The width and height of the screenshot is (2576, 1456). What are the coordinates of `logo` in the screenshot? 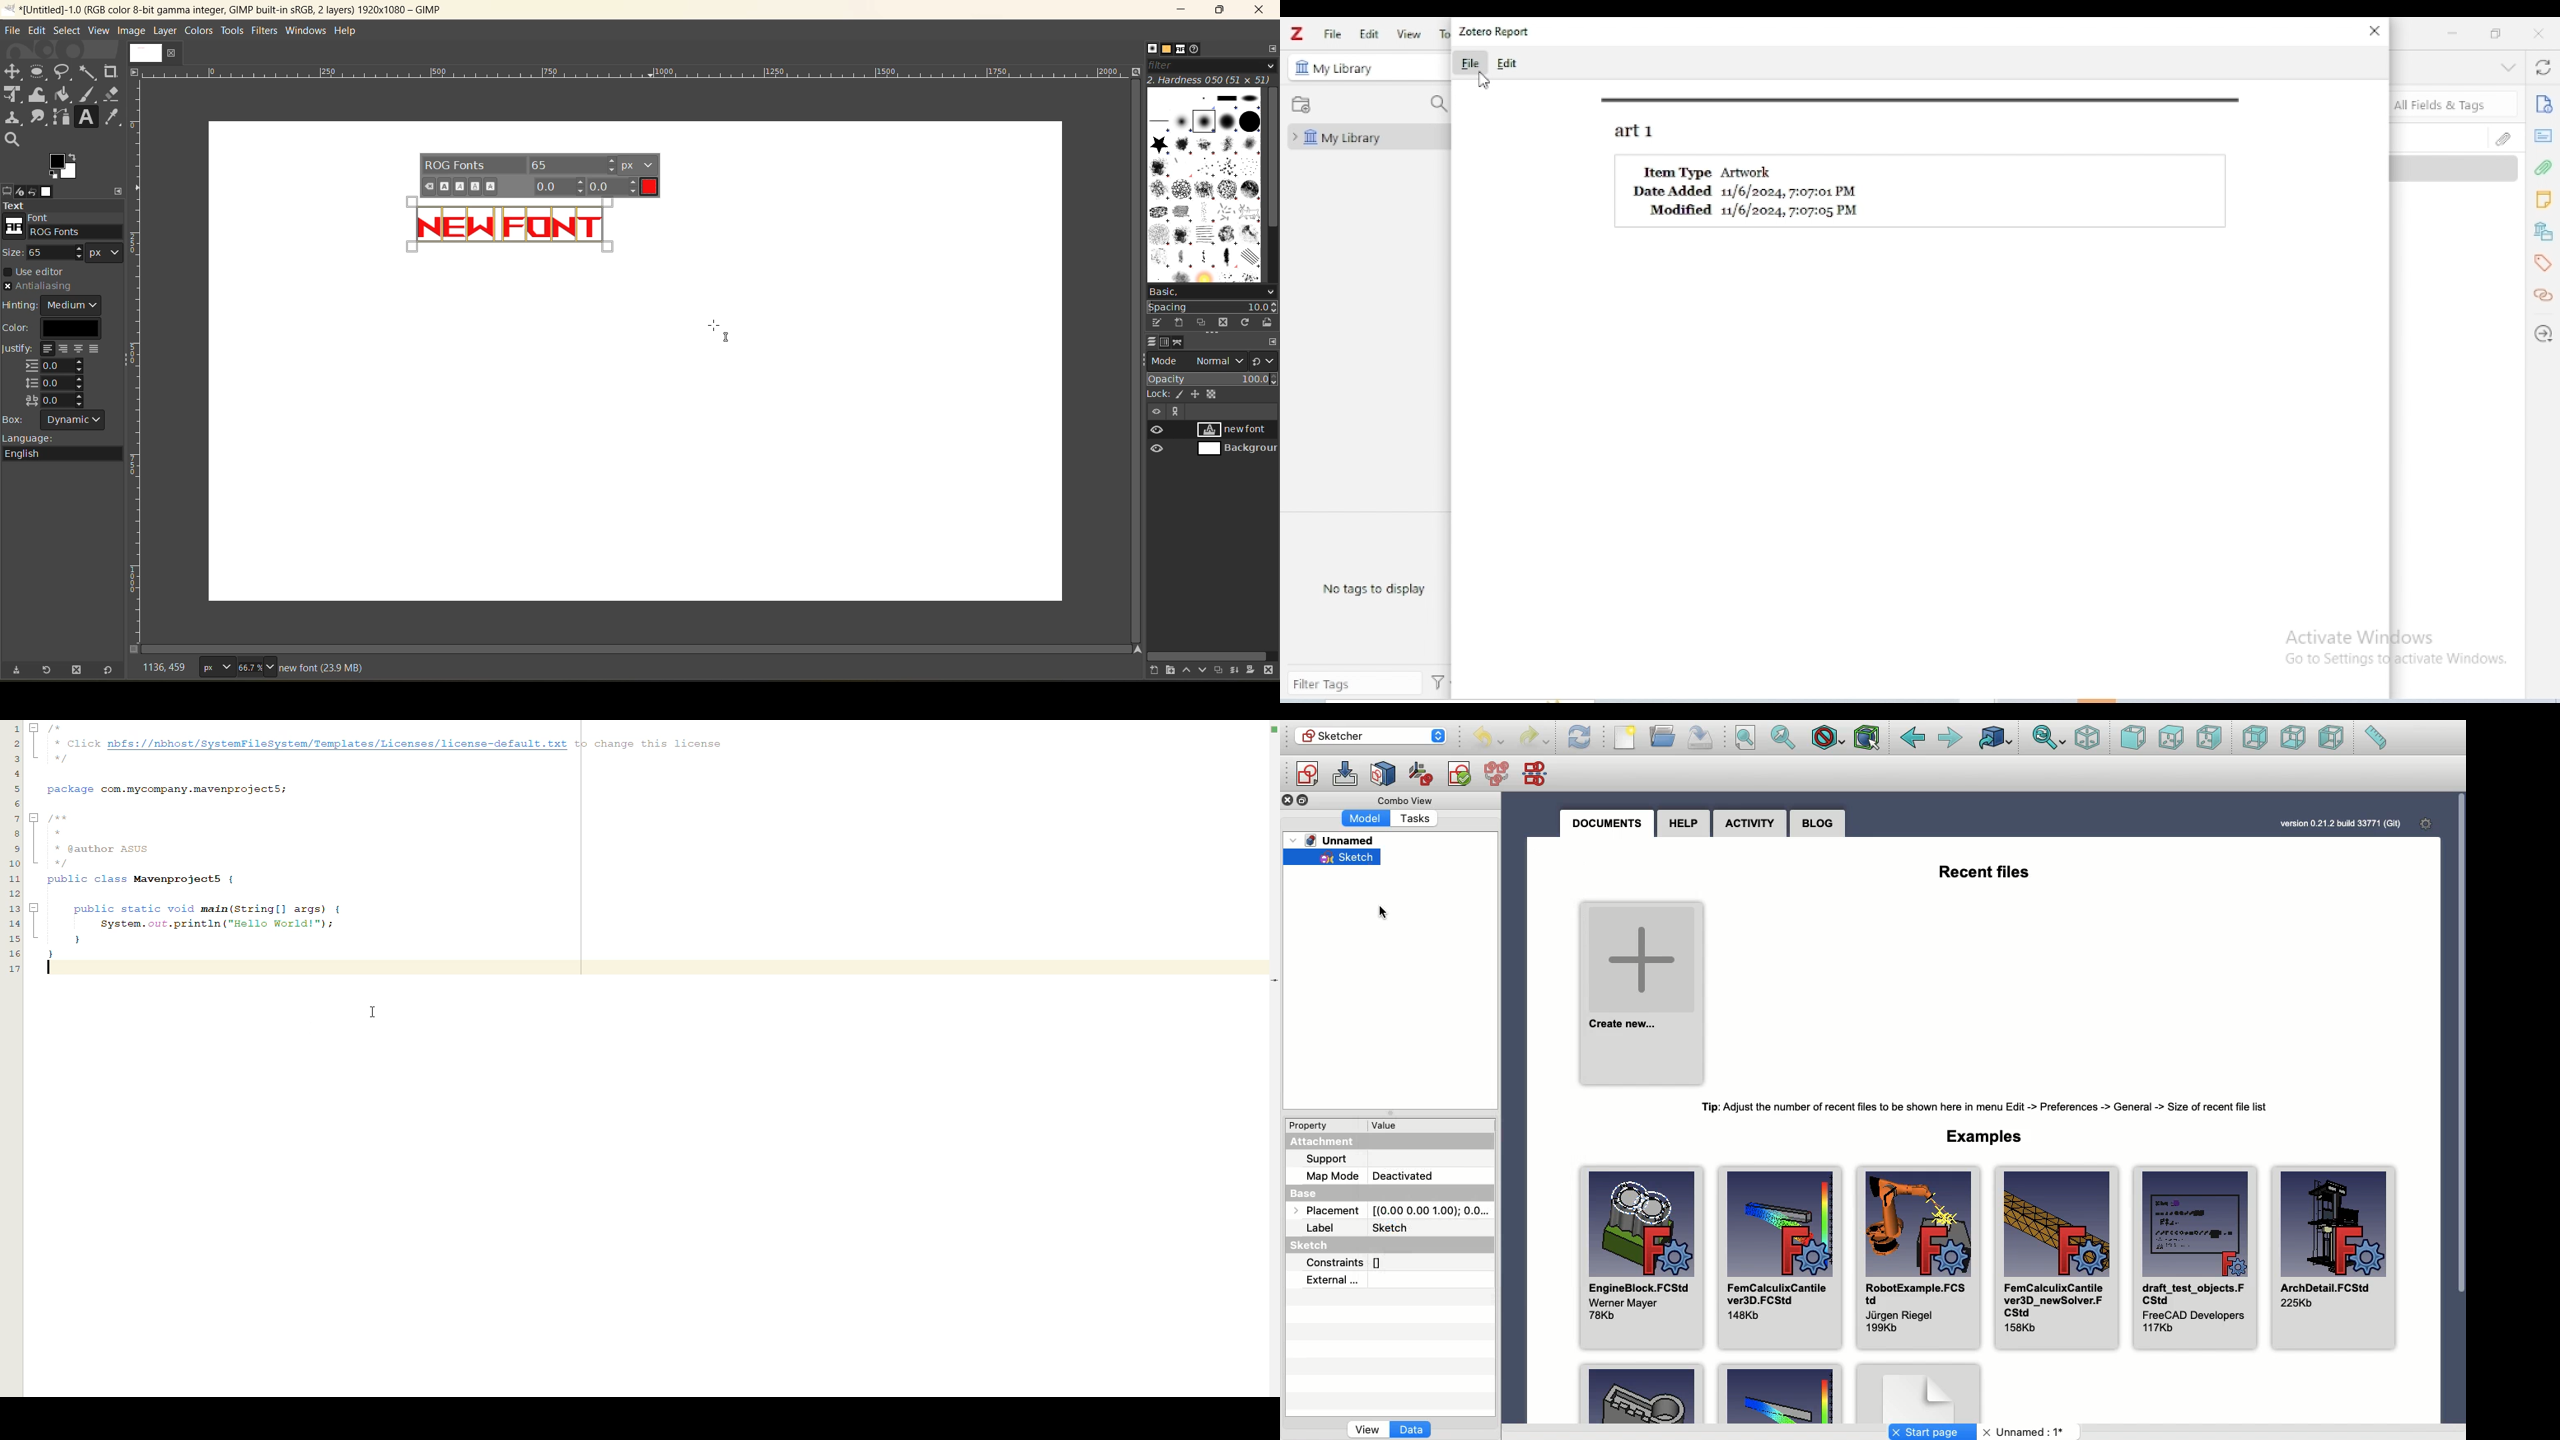 It's located at (1297, 34).